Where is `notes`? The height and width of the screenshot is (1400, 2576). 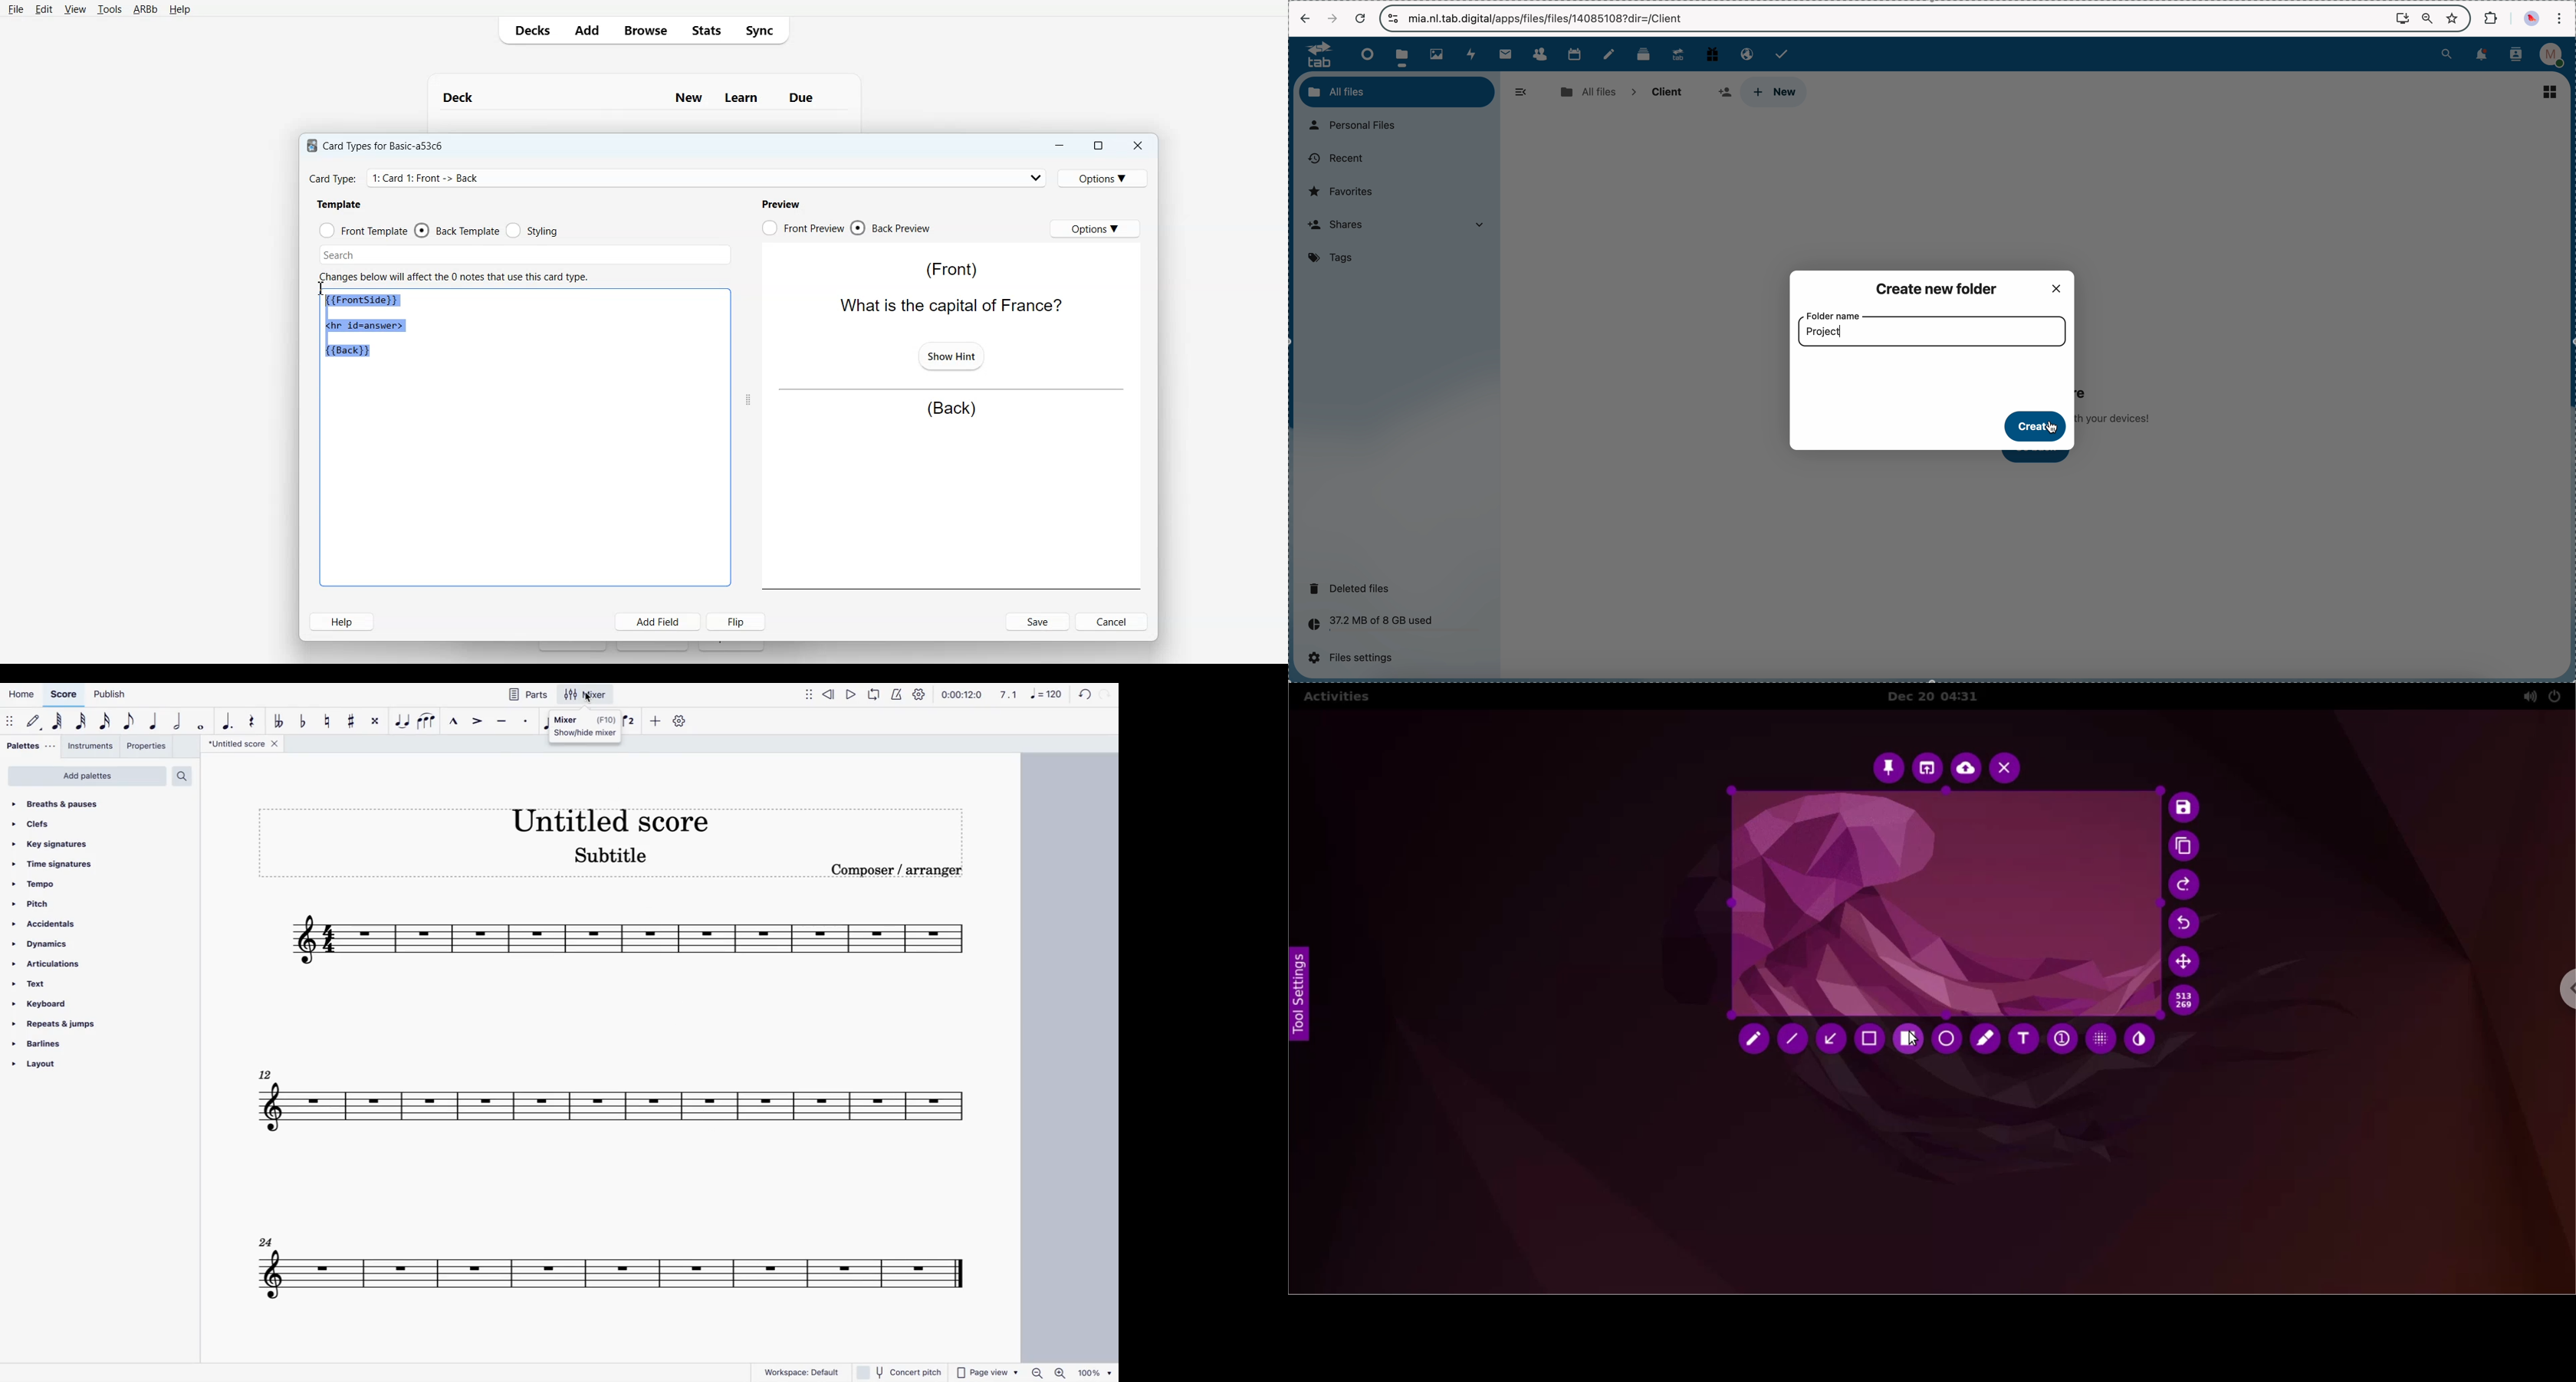
notes is located at coordinates (1611, 54).